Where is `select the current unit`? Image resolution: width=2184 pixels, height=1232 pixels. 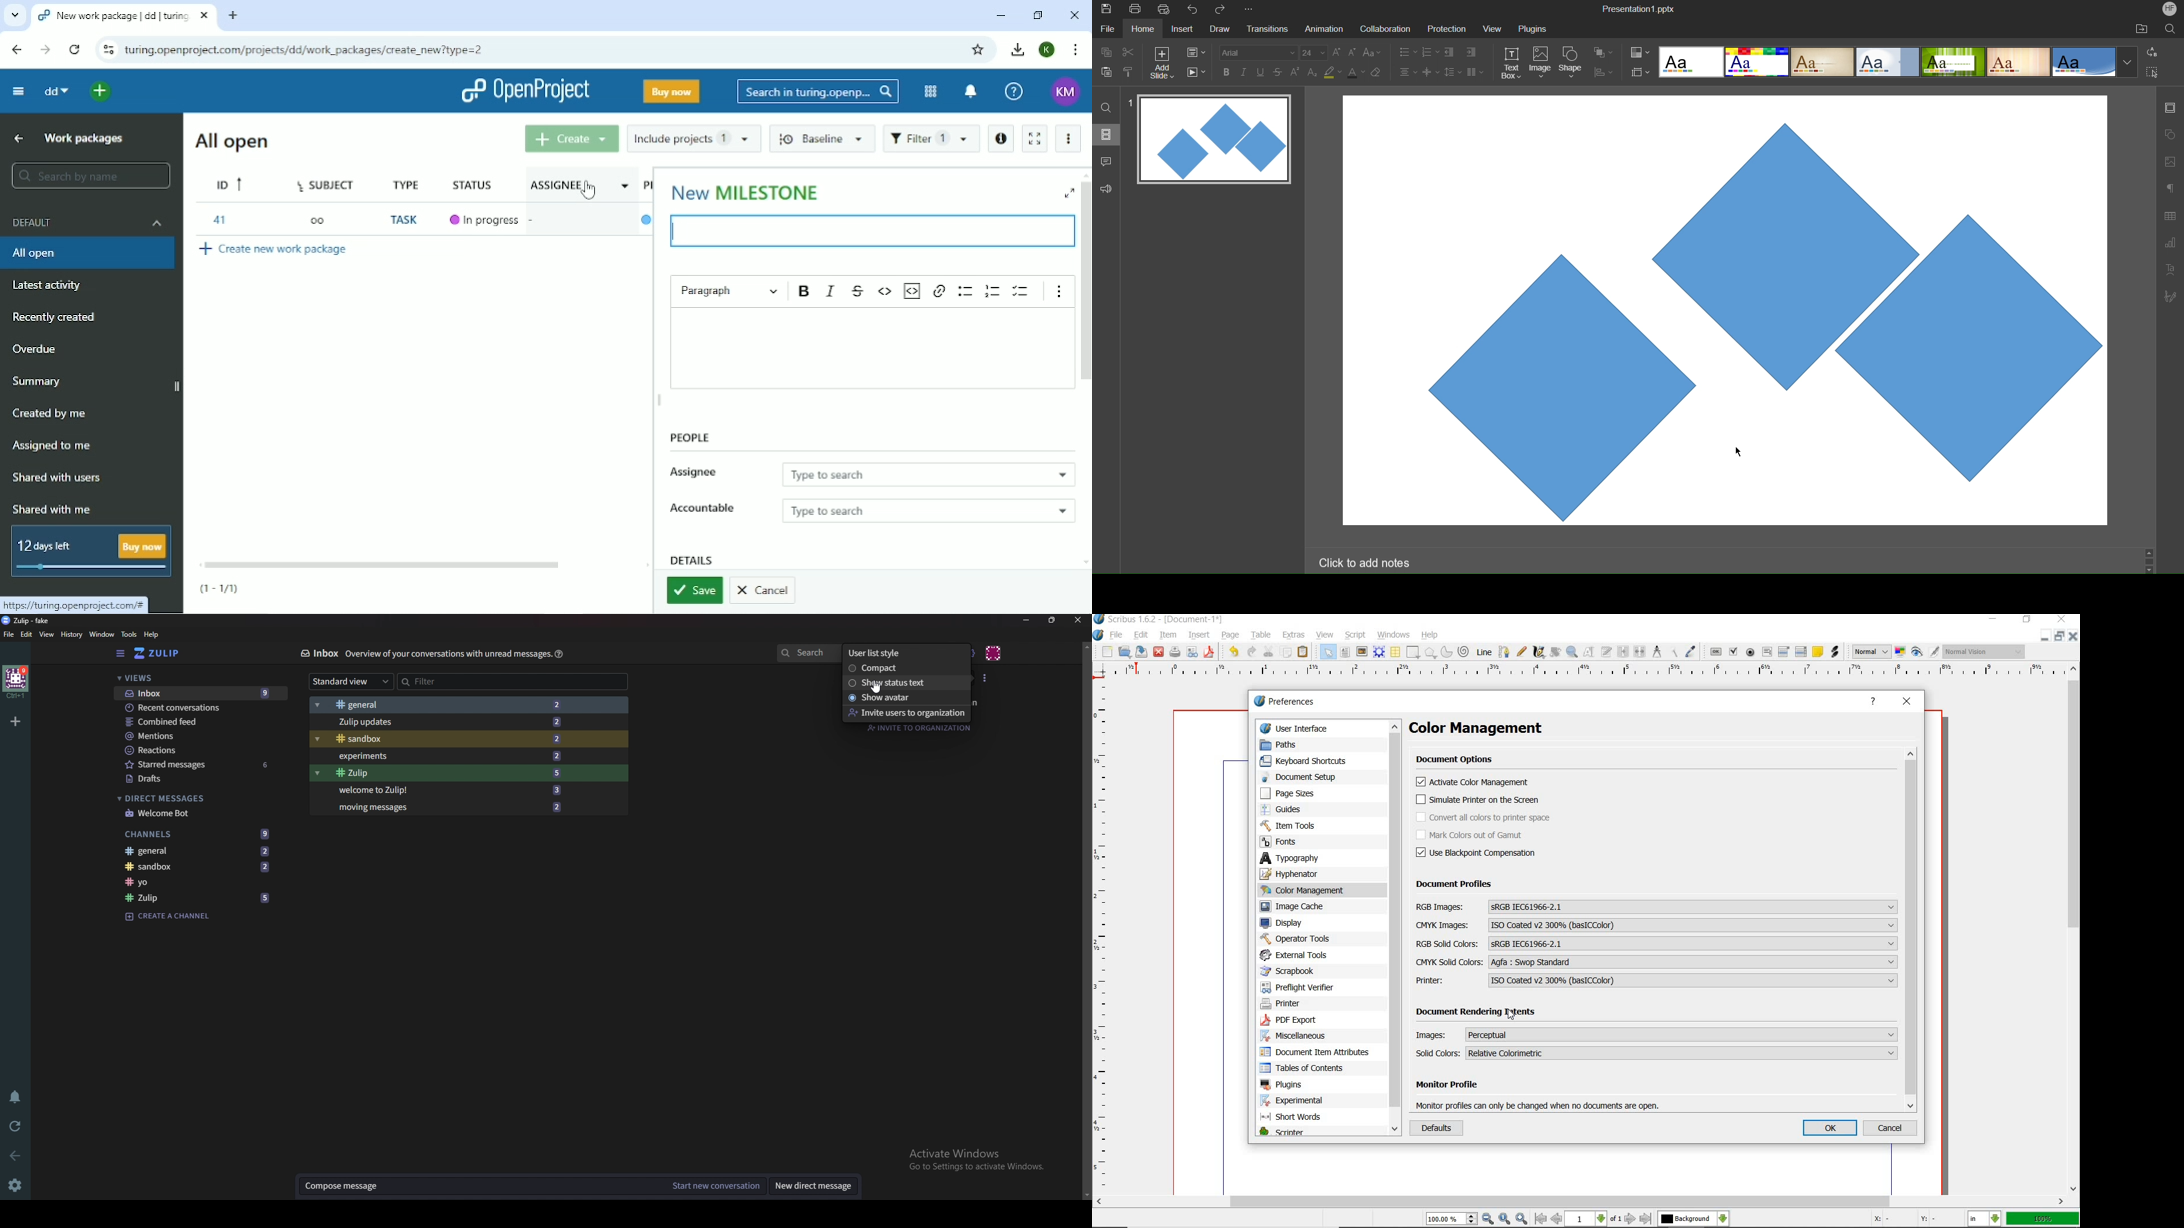
select the current unit is located at coordinates (1985, 1220).